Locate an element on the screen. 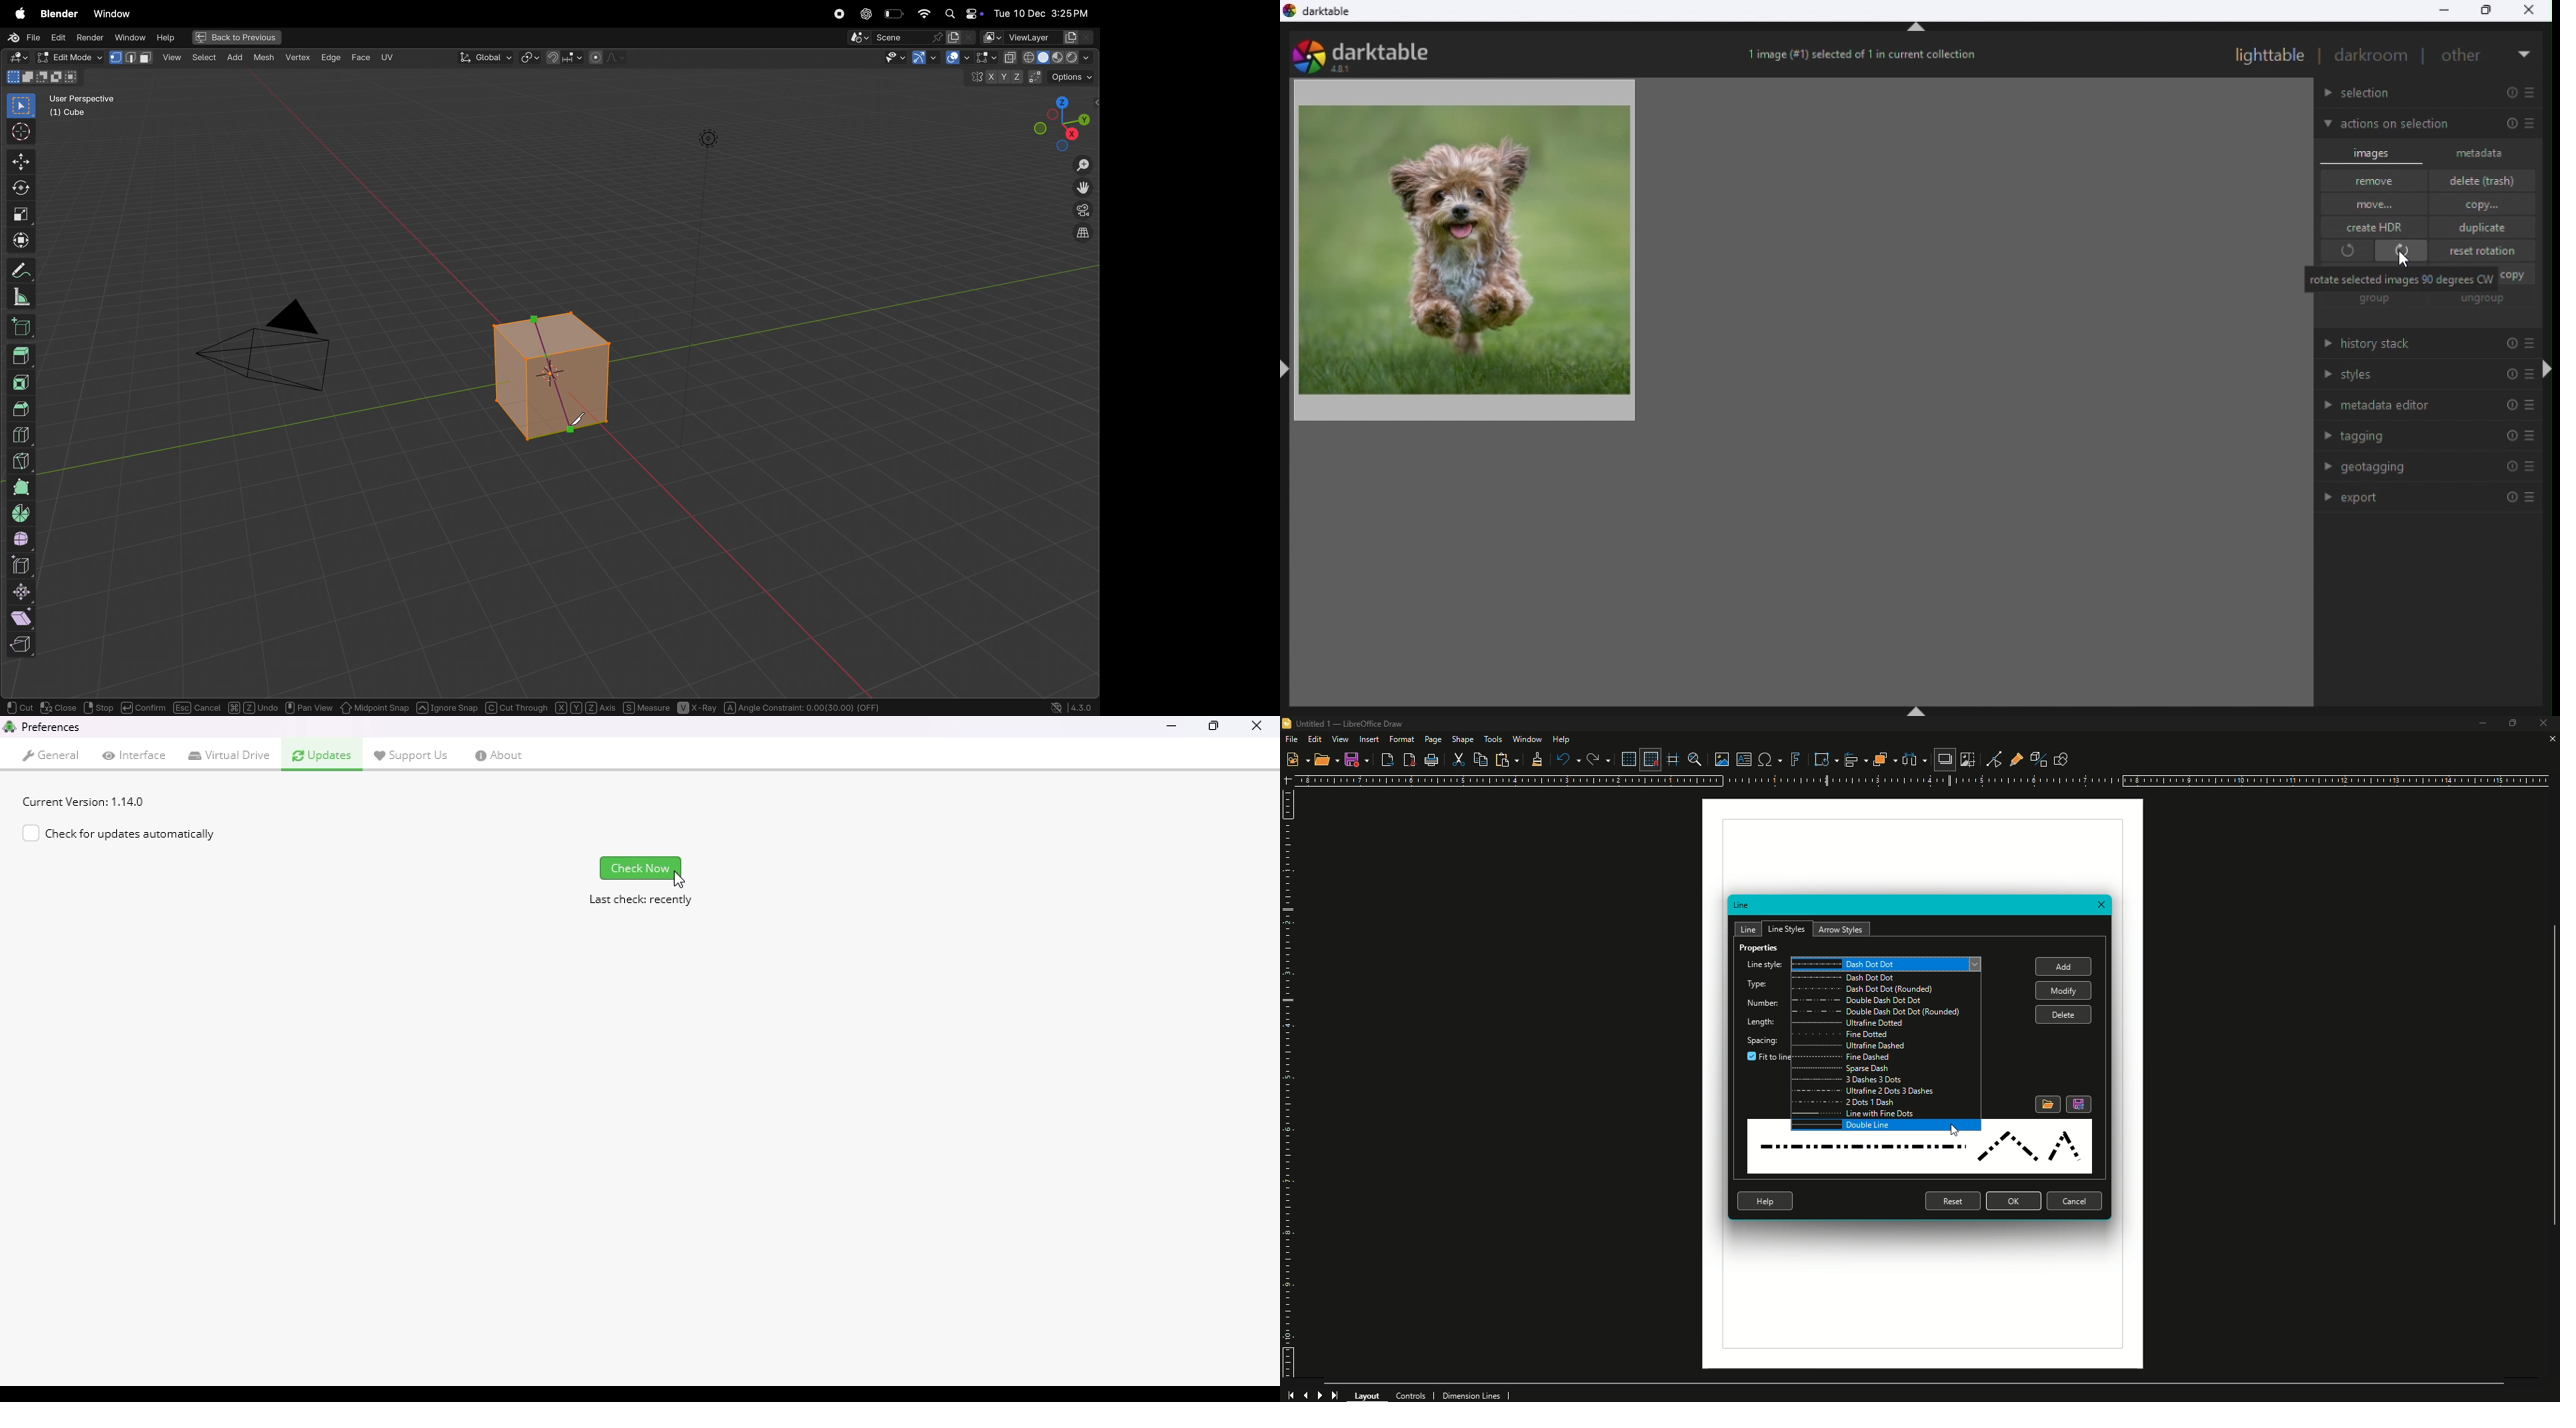 The width and height of the screenshot is (2576, 1428). Double Line is located at coordinates (1887, 1126).